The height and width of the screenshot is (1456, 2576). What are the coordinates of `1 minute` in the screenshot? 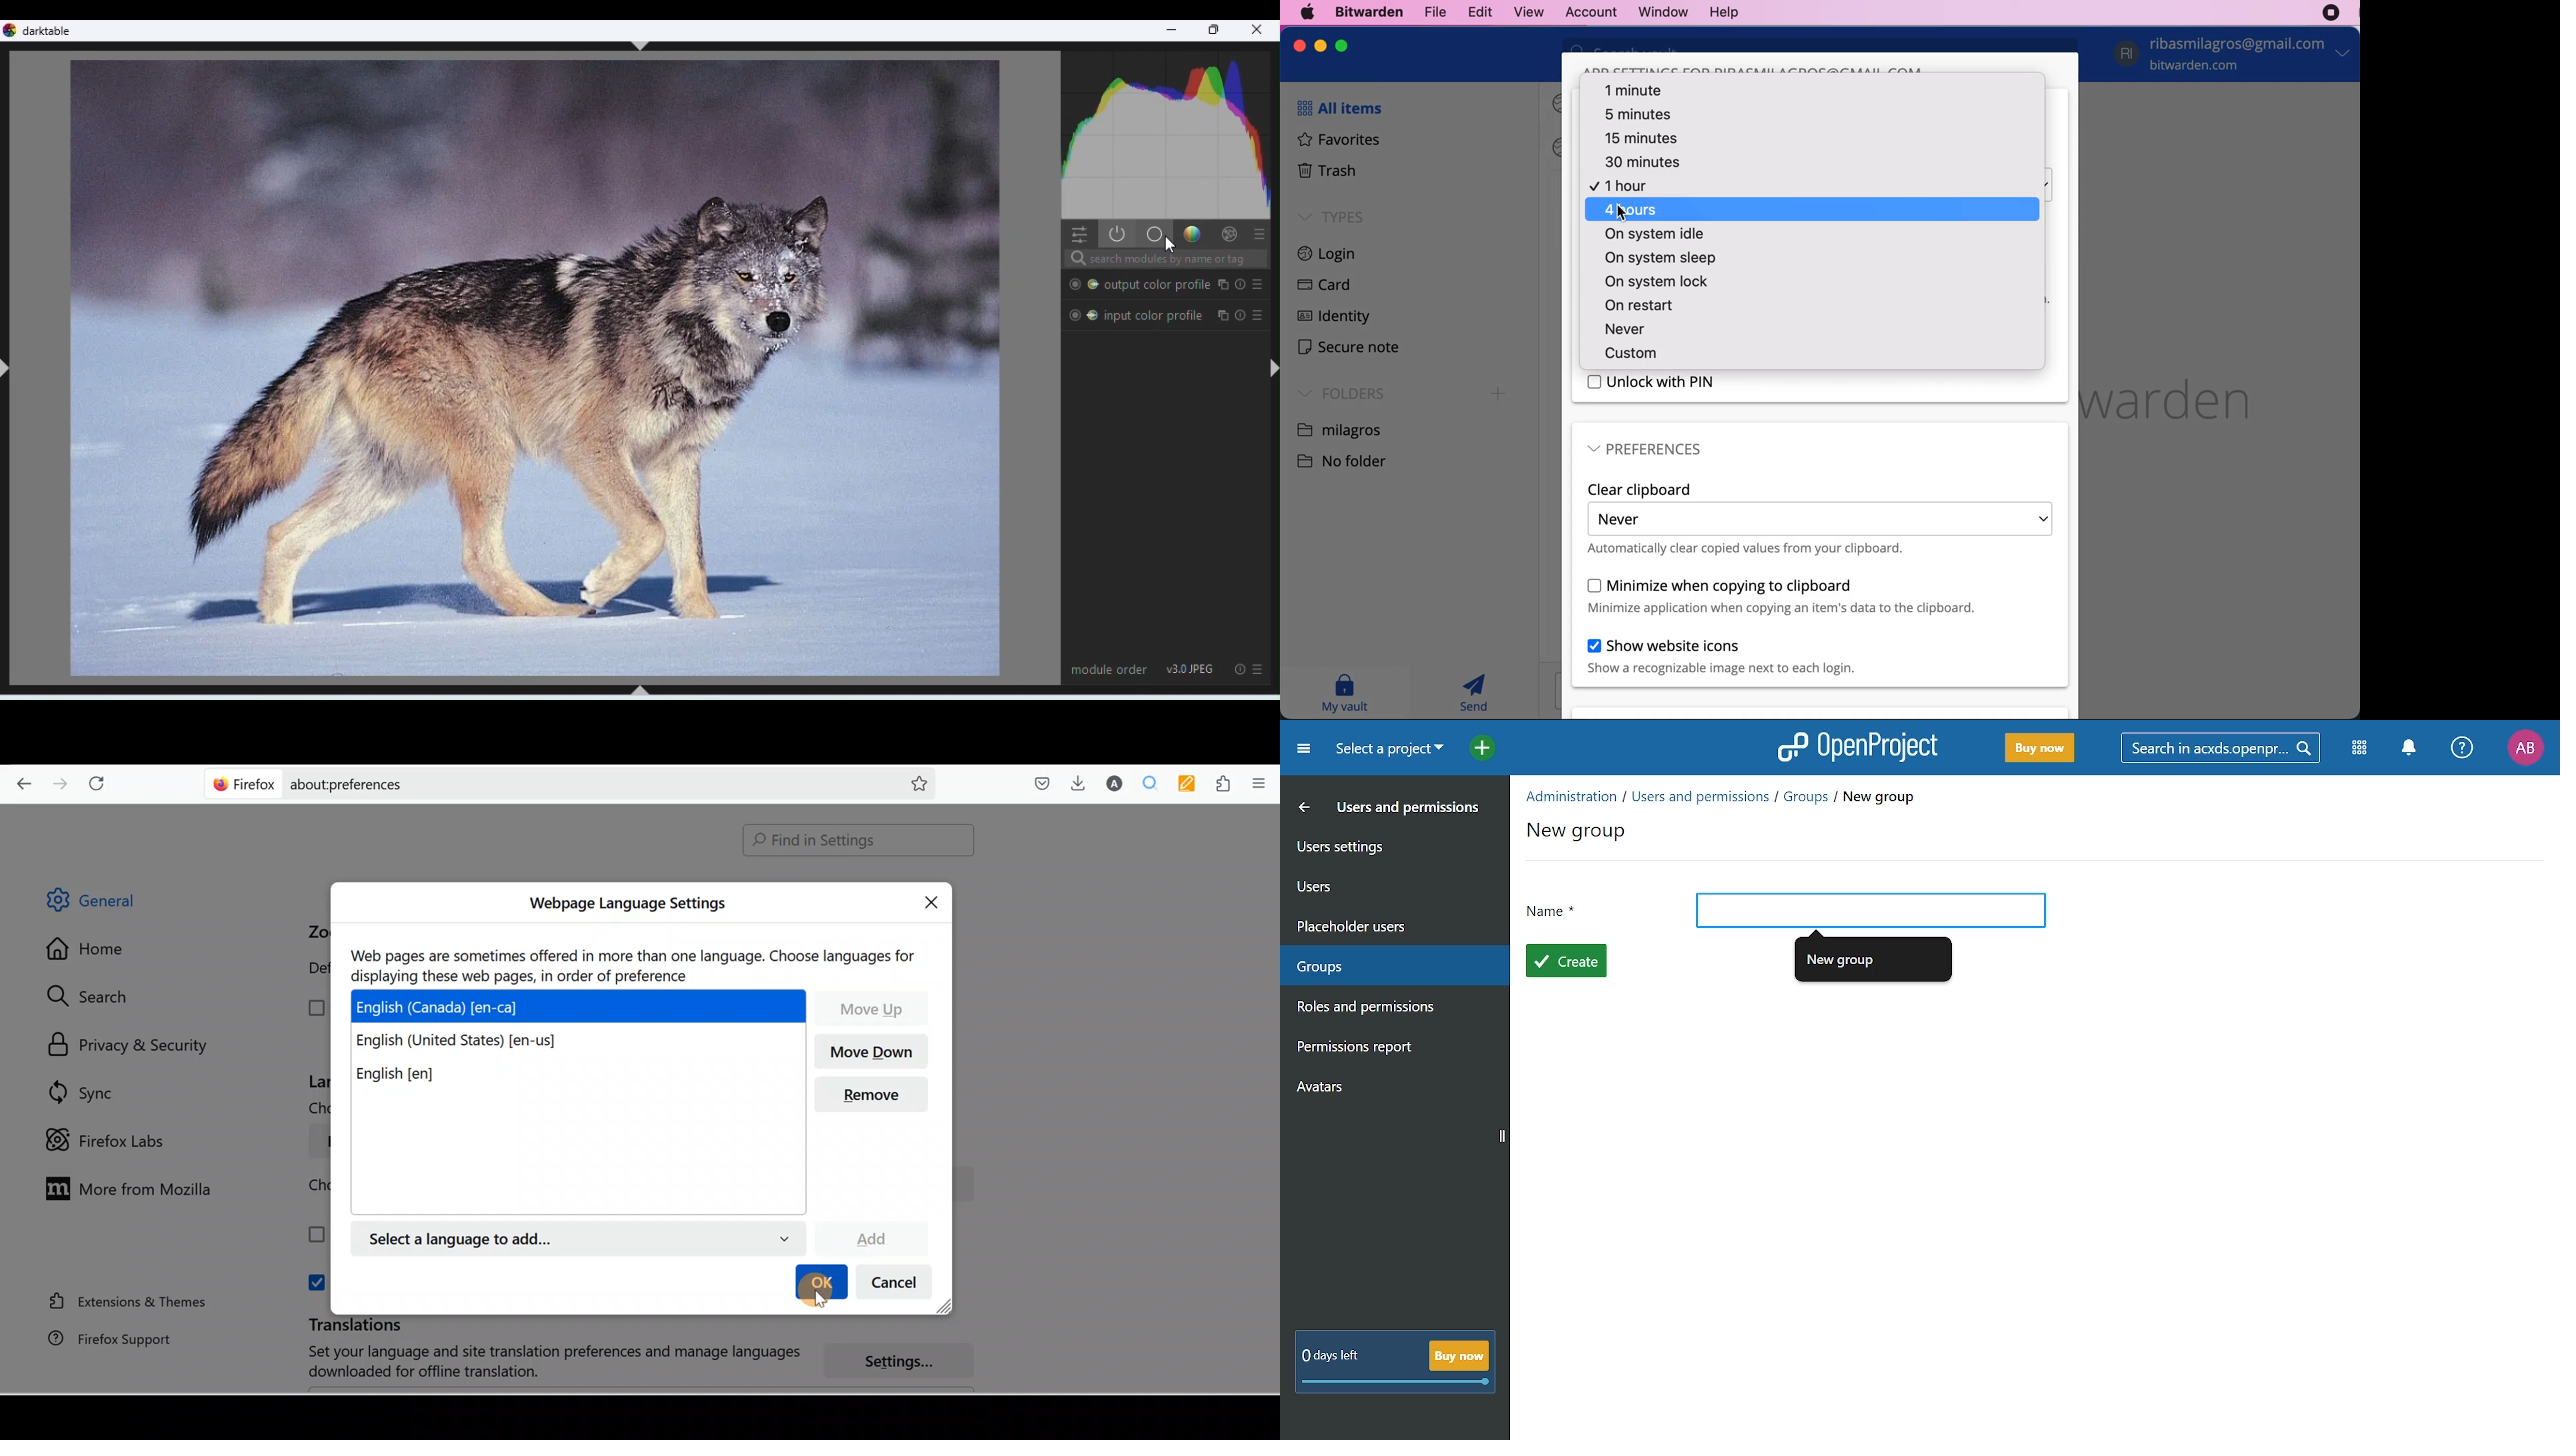 It's located at (1635, 90).